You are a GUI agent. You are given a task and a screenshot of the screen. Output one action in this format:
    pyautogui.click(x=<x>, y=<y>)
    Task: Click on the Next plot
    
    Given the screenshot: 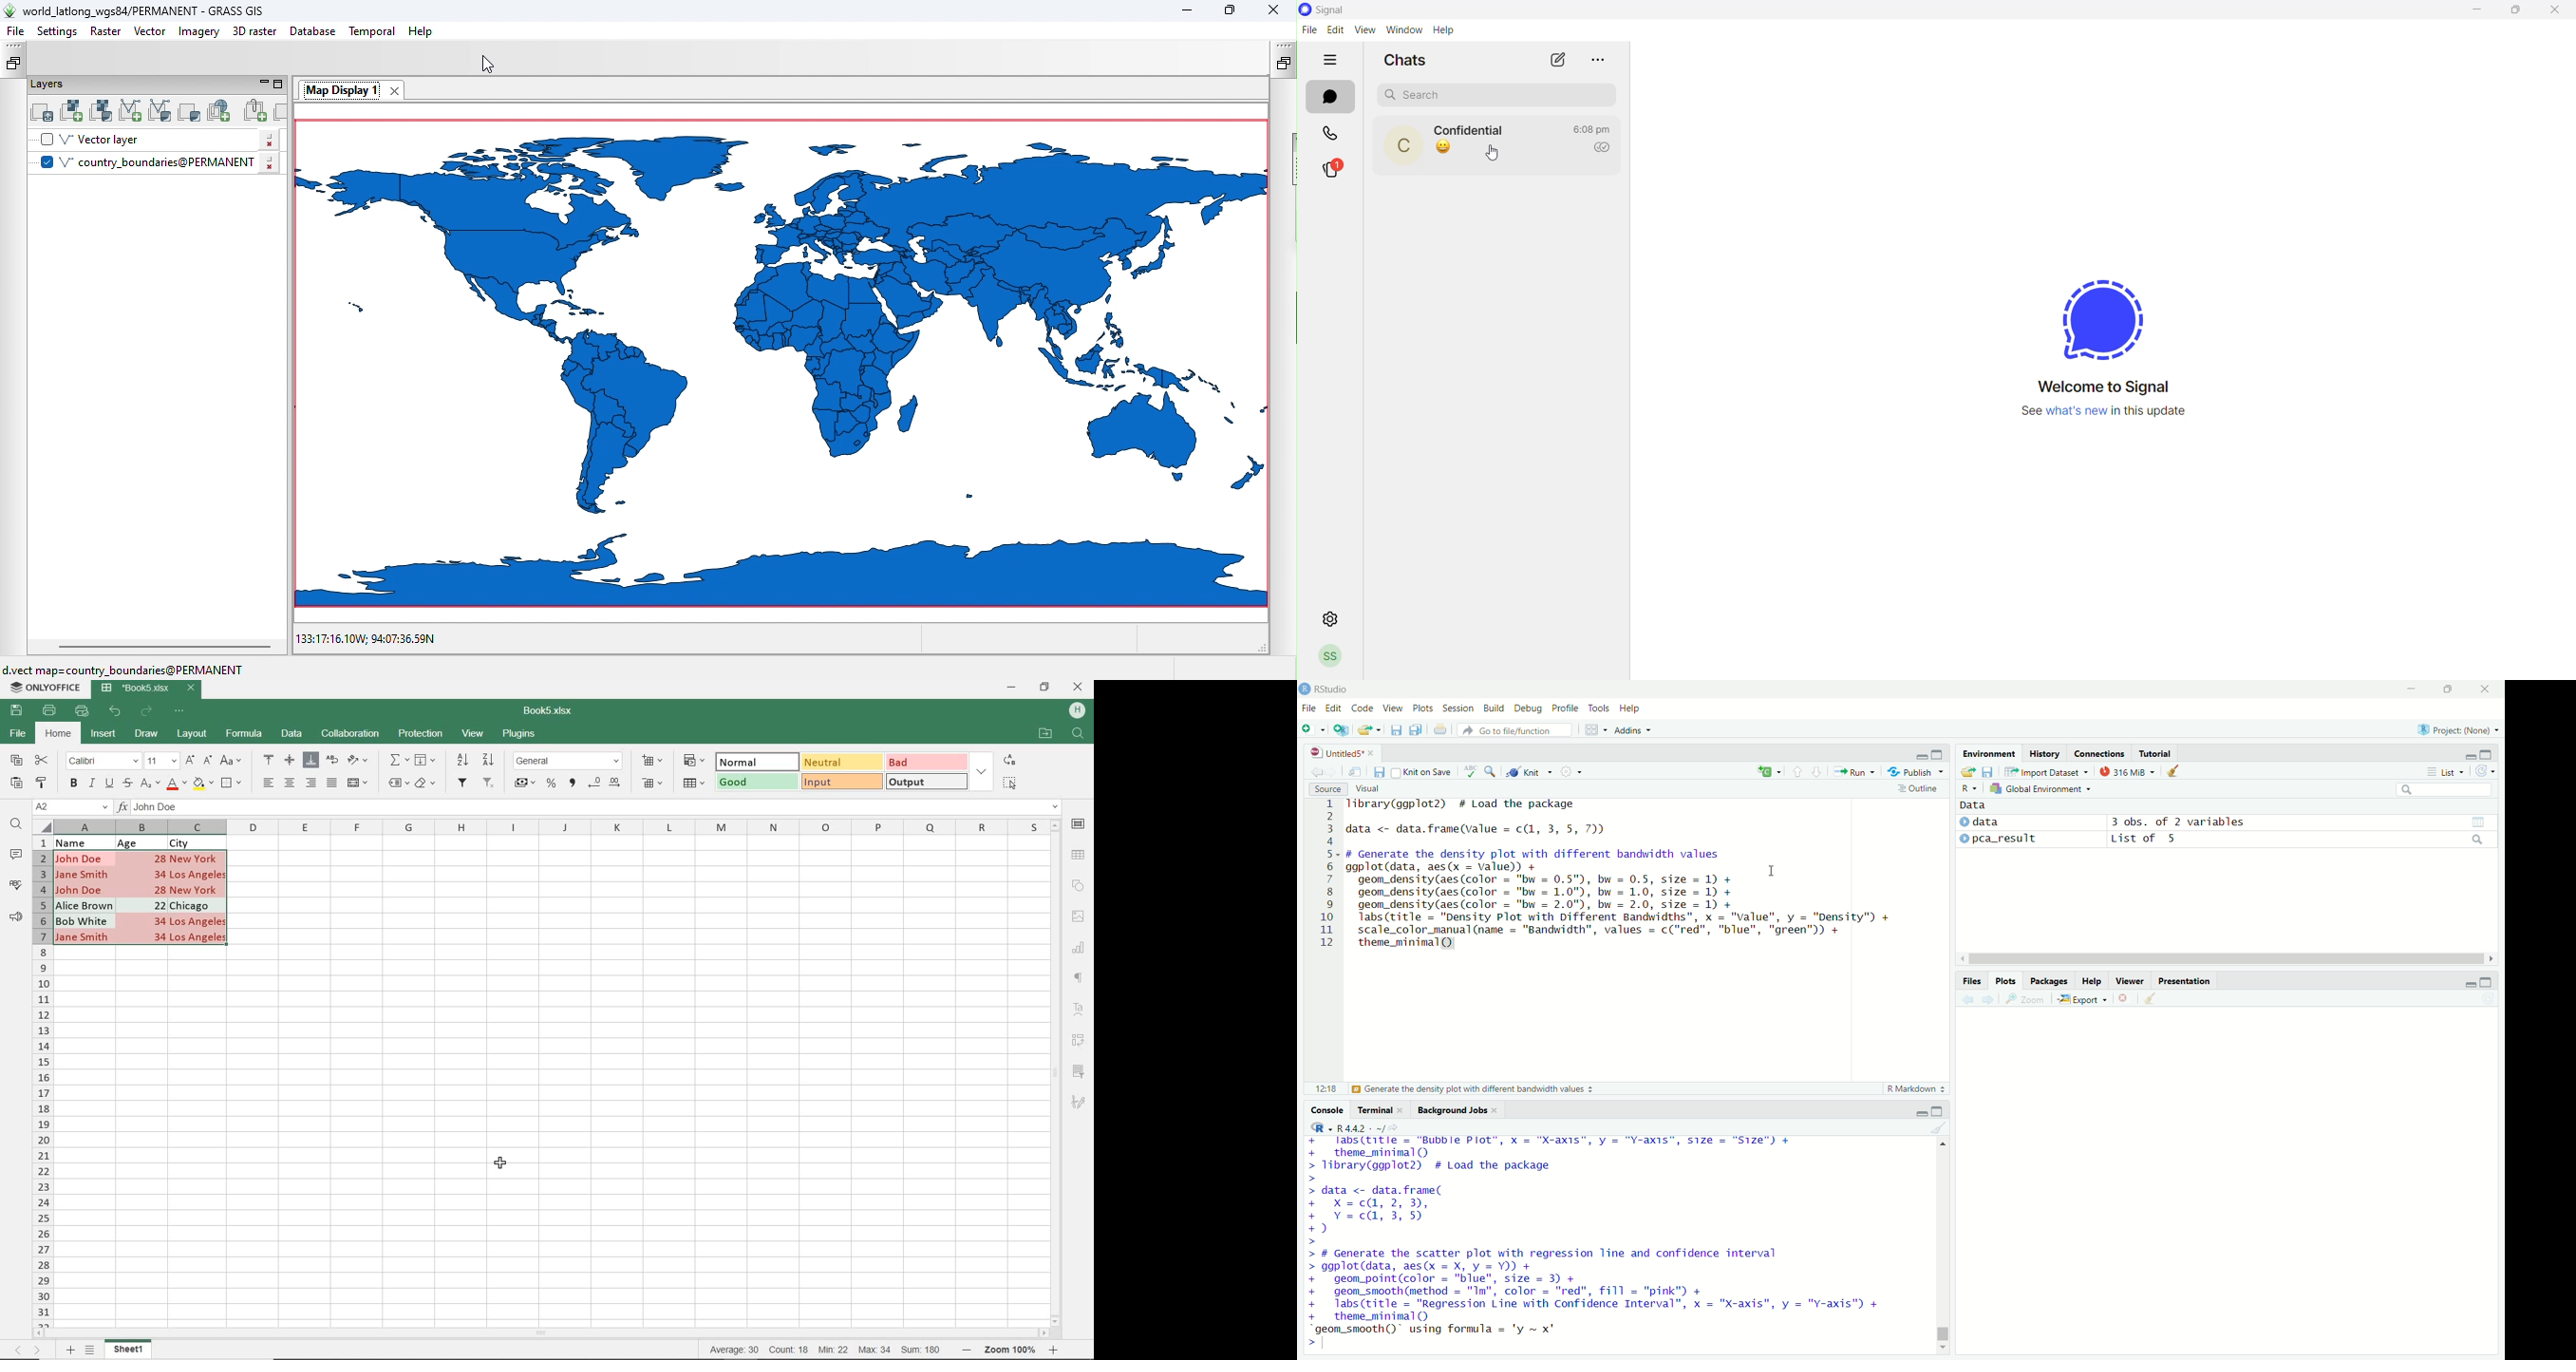 What is the action you would take?
    pyautogui.click(x=1988, y=999)
    